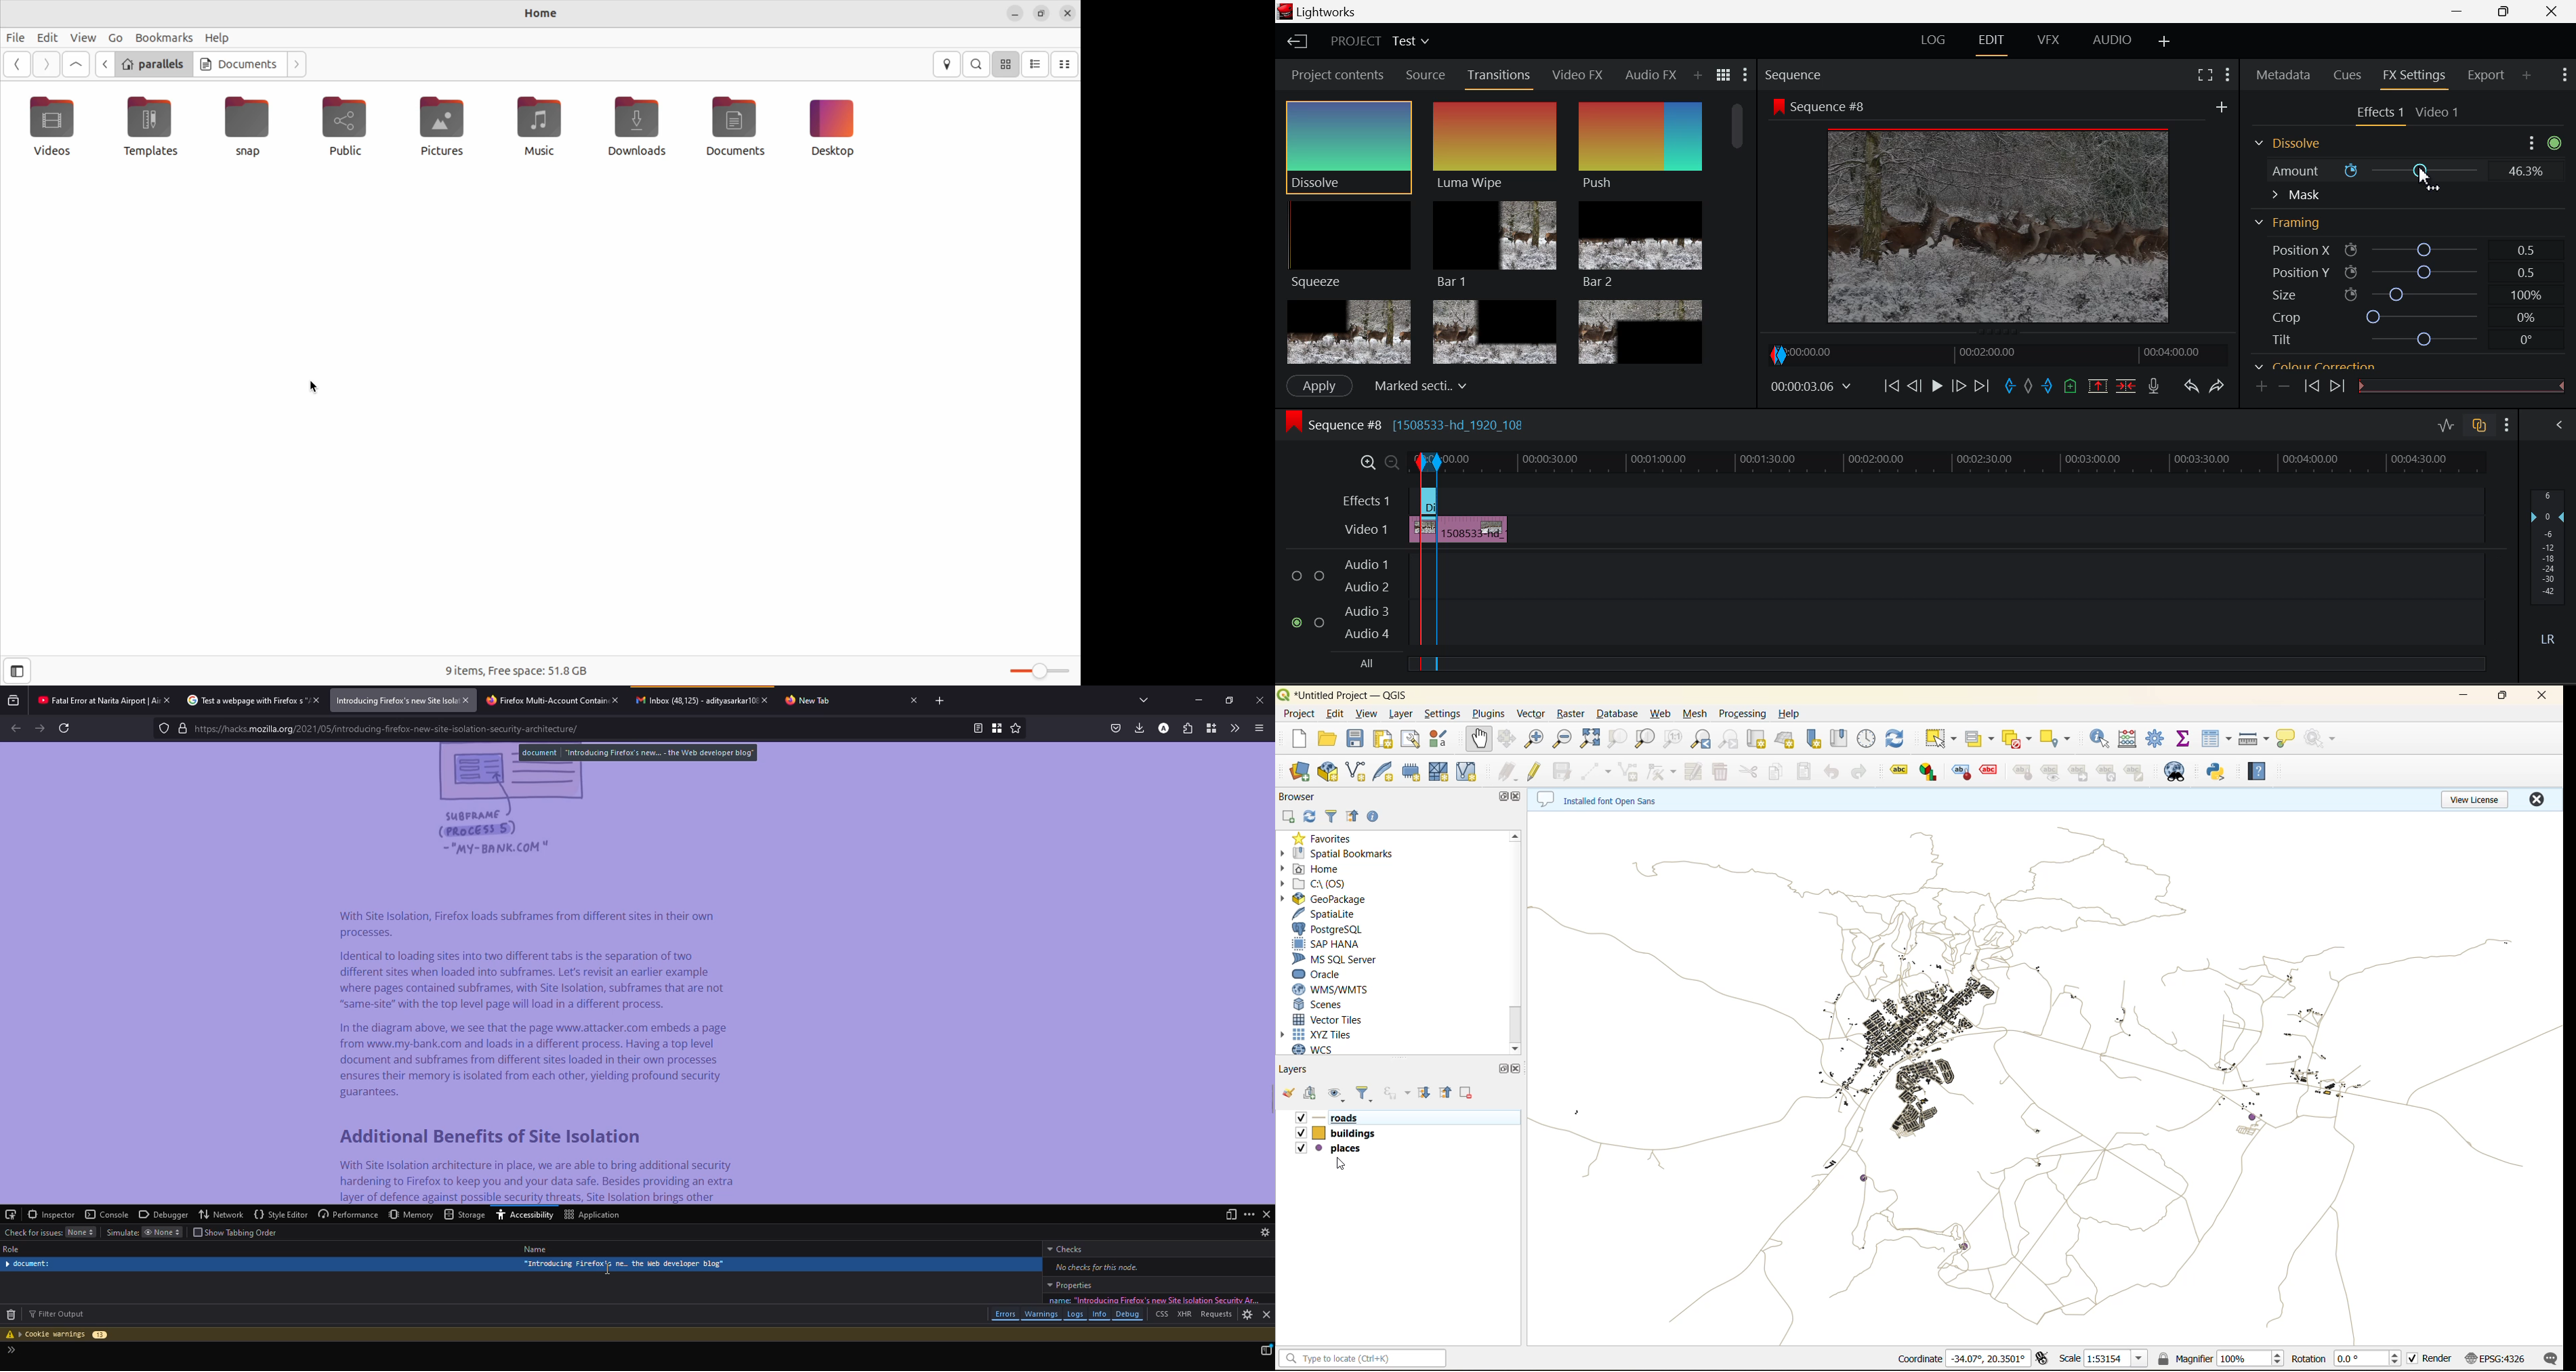 This screenshot has width=2576, height=1372. What do you see at coordinates (1139, 727) in the screenshot?
I see `downloads` at bounding box center [1139, 727].